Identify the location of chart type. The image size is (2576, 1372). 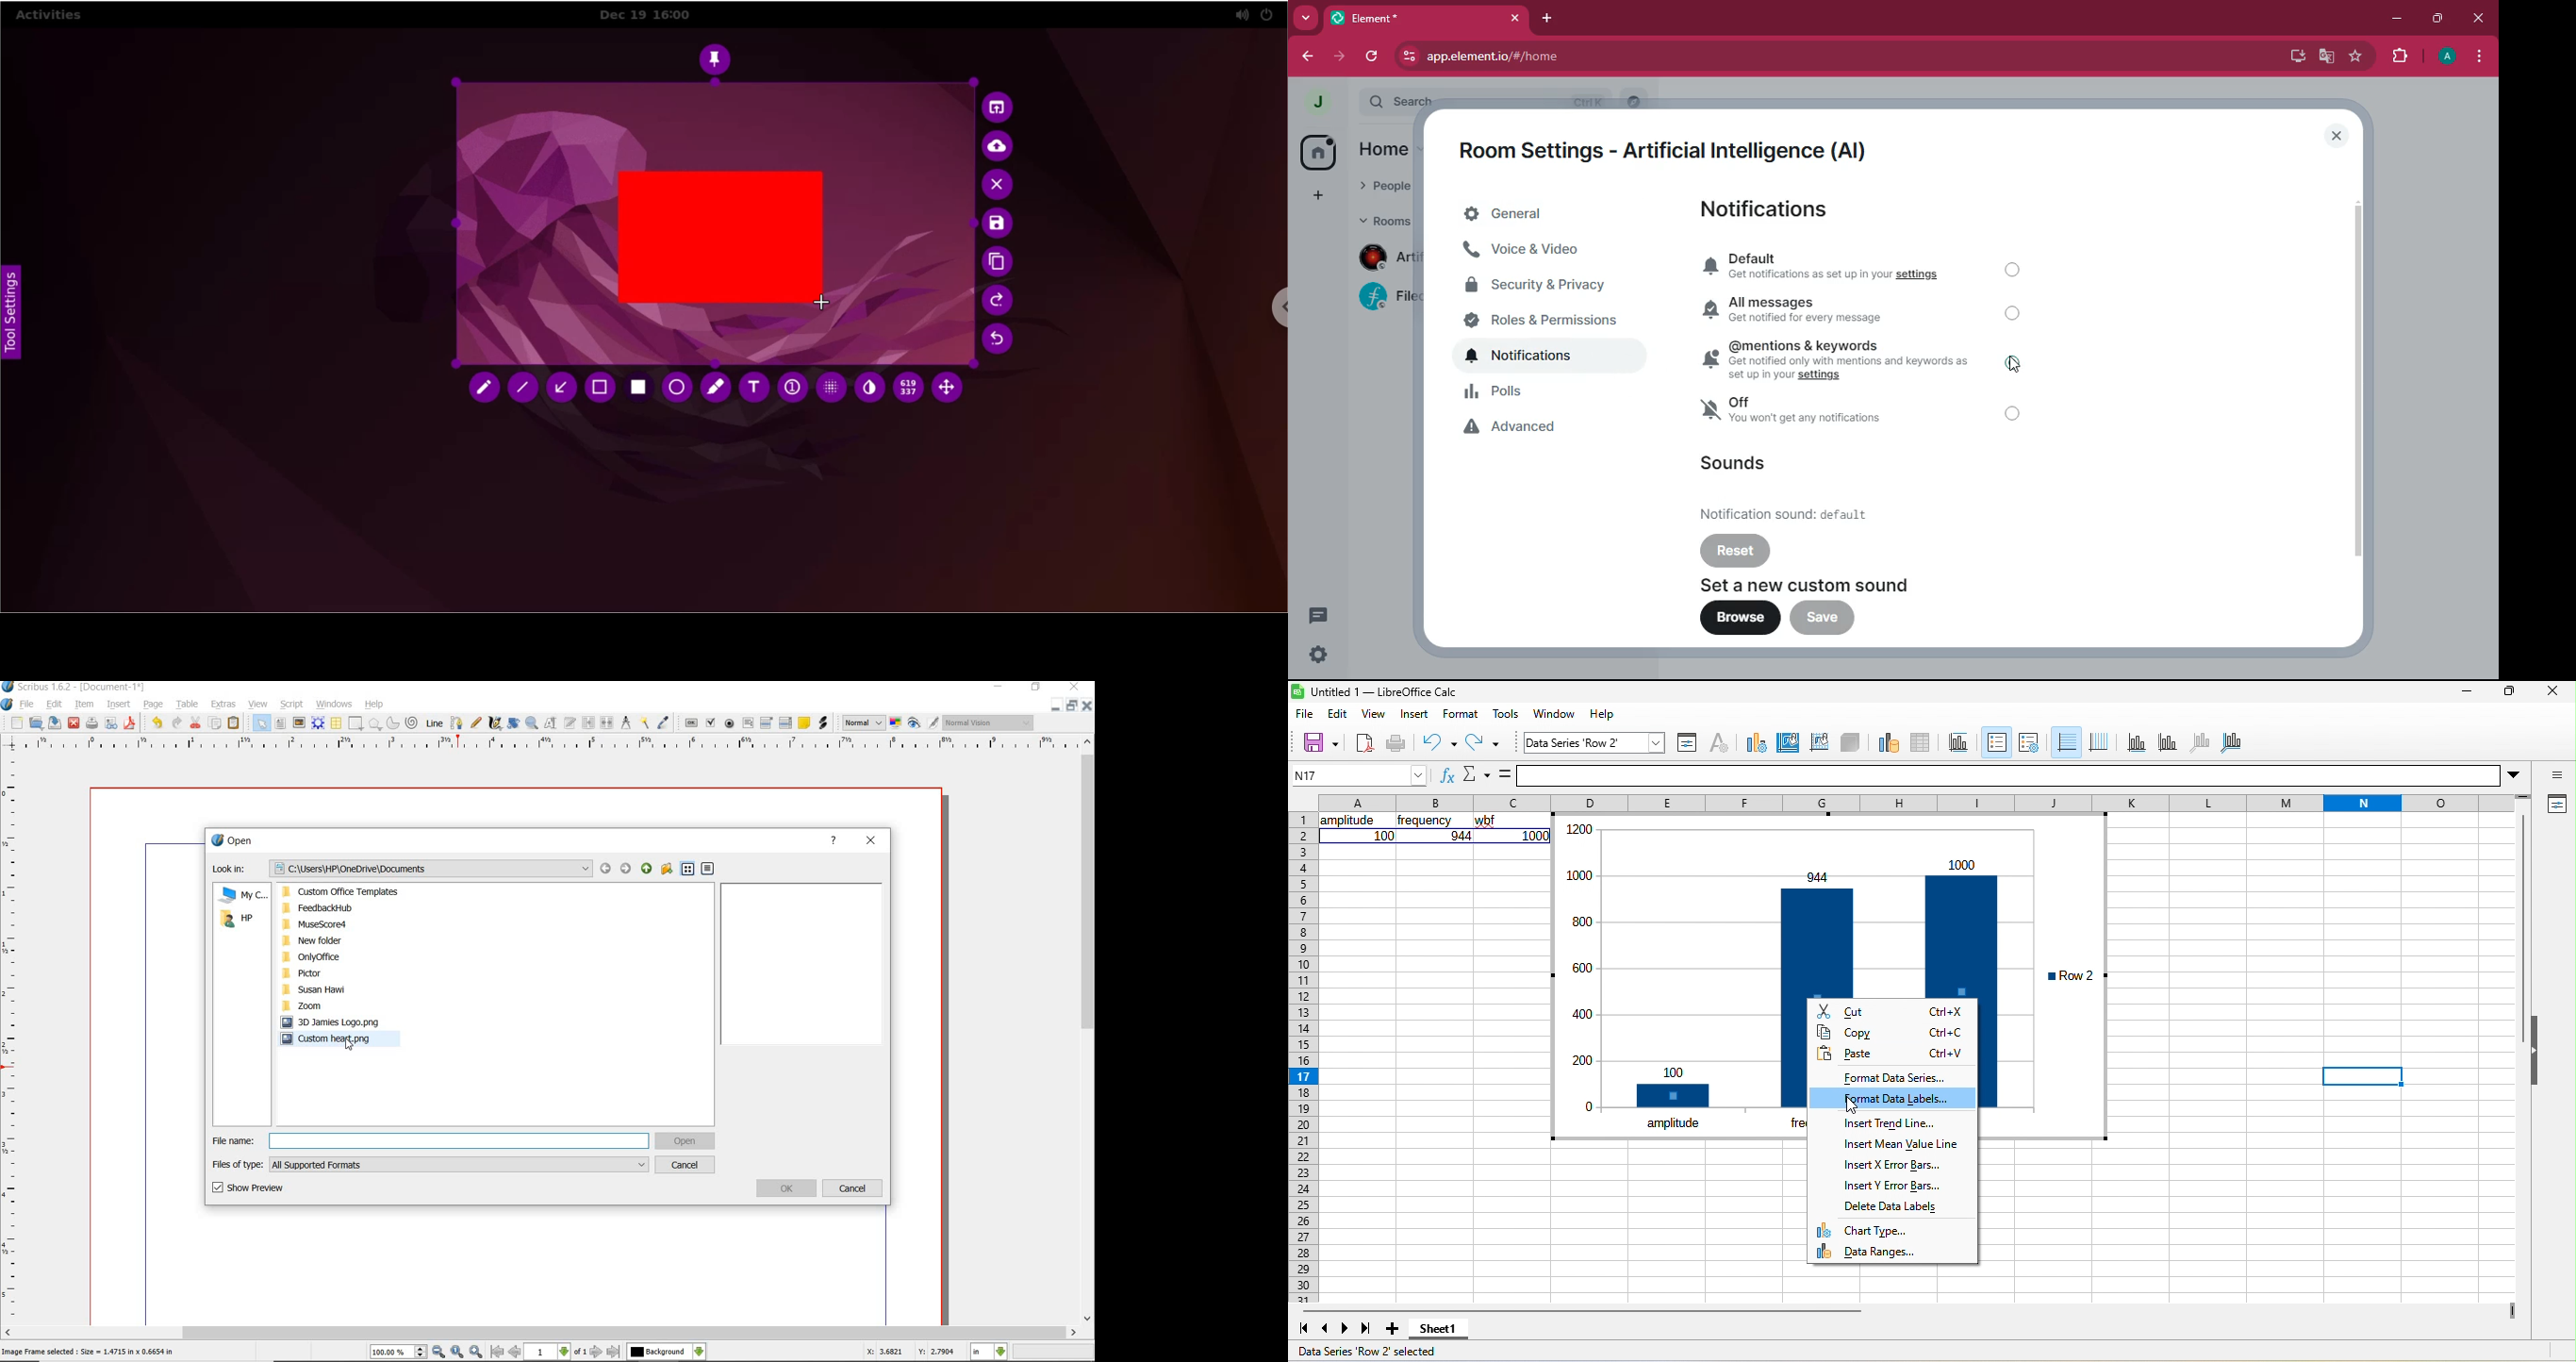
(1871, 1229).